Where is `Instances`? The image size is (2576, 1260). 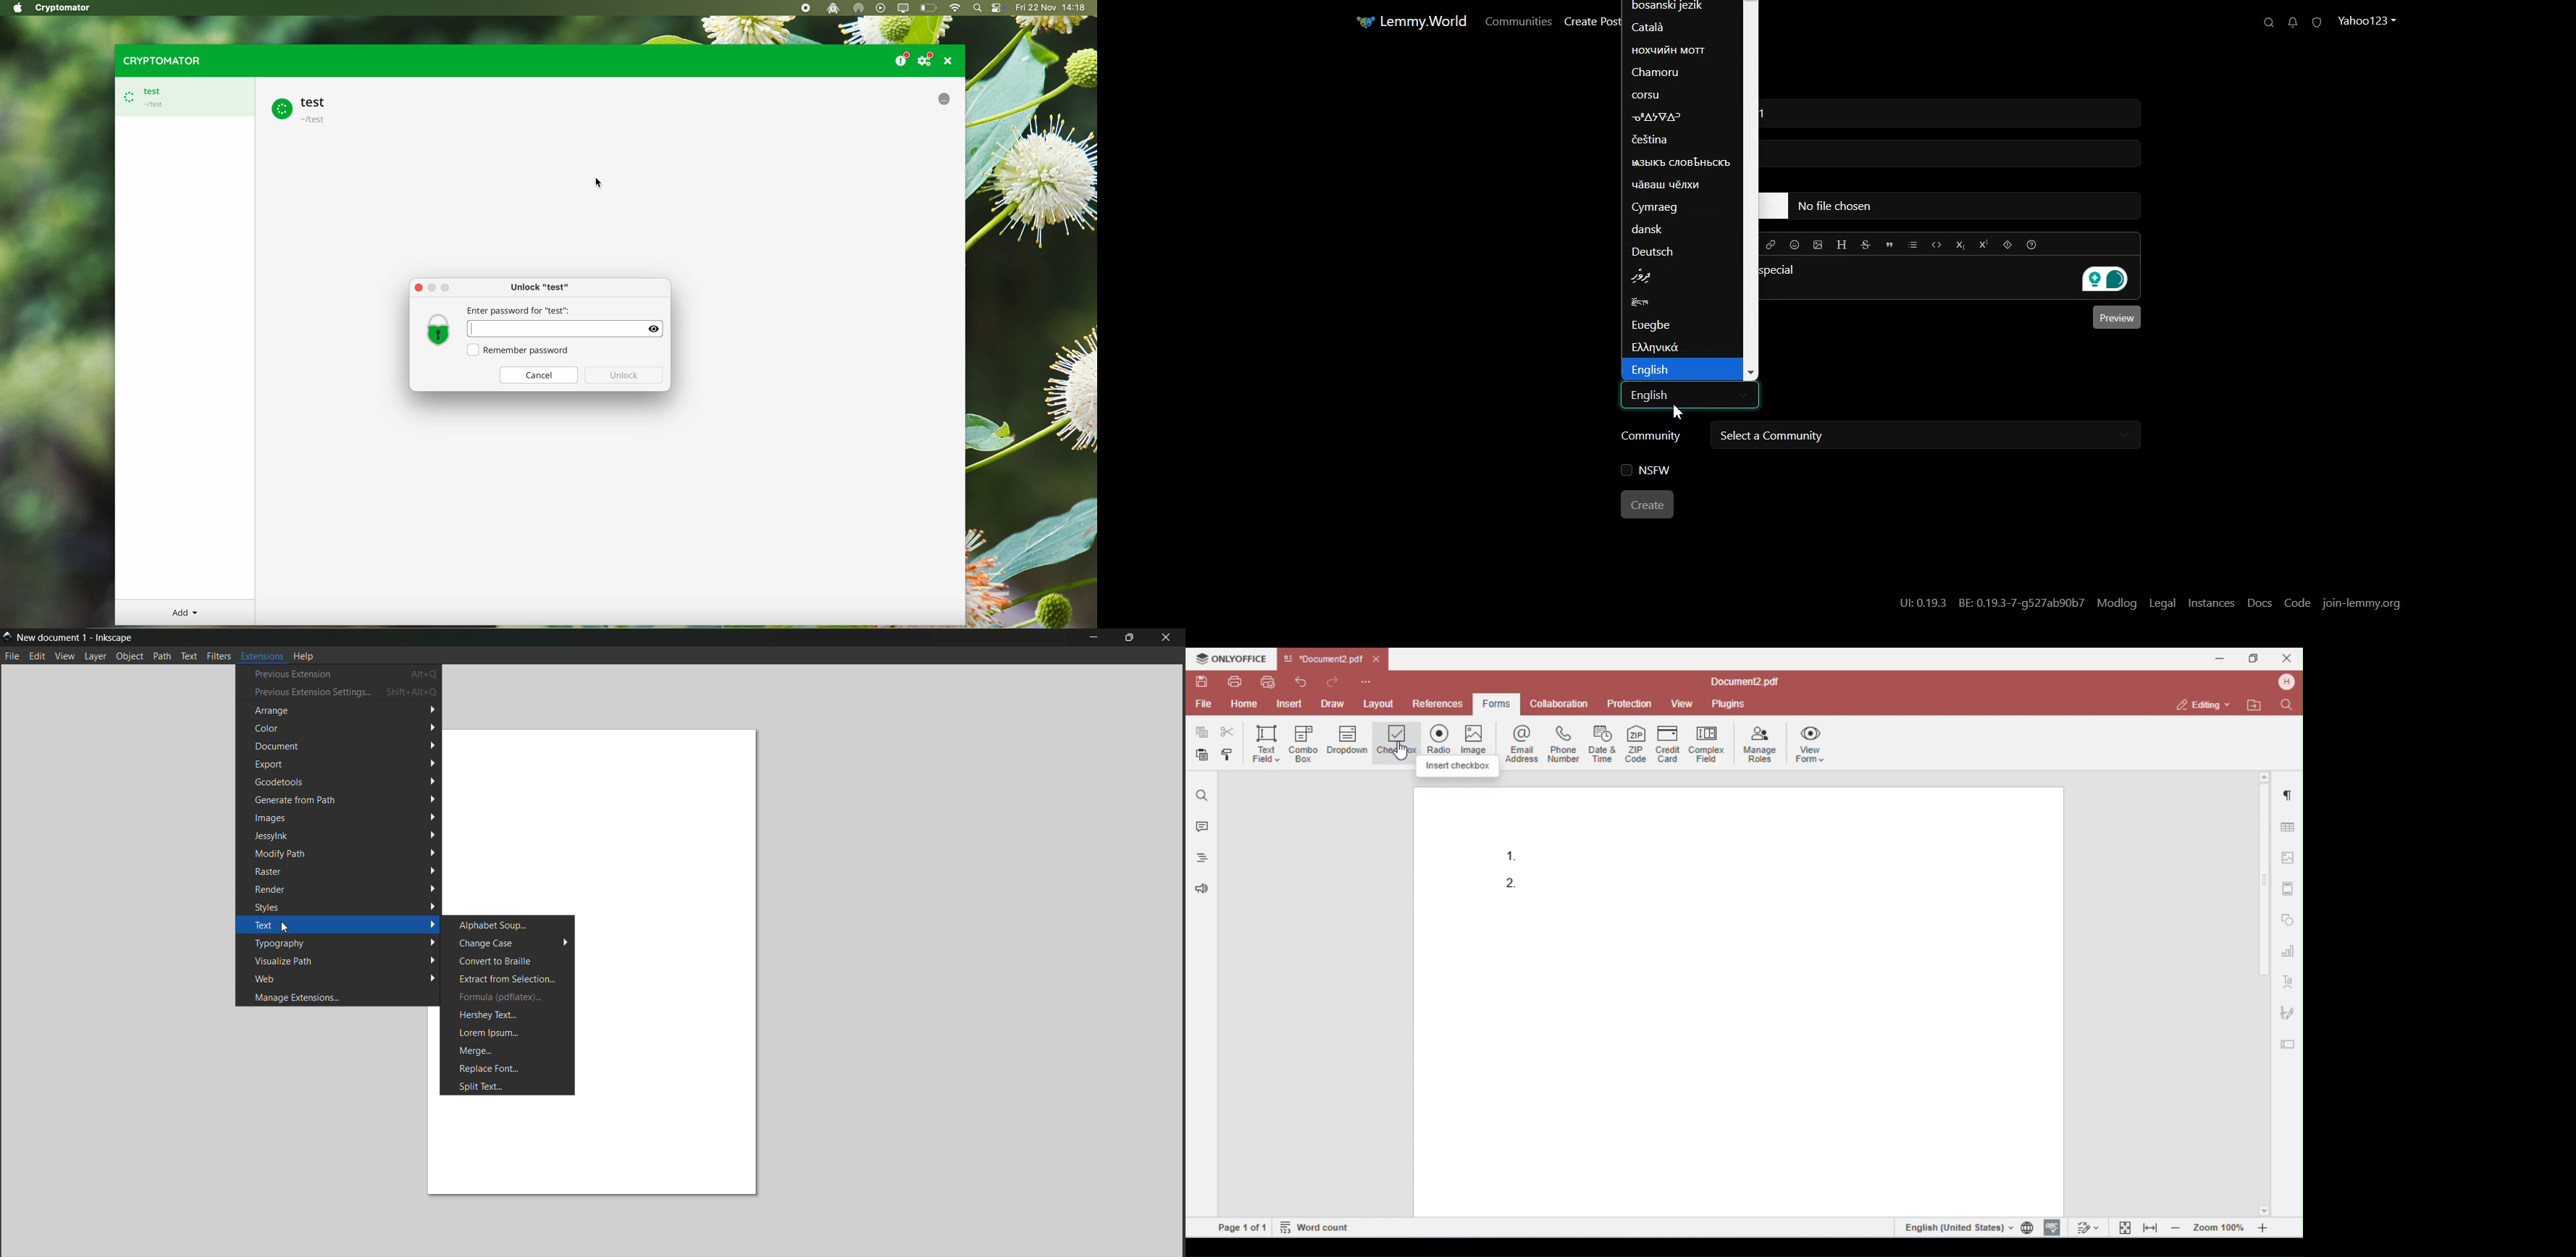
Instances is located at coordinates (2212, 603).